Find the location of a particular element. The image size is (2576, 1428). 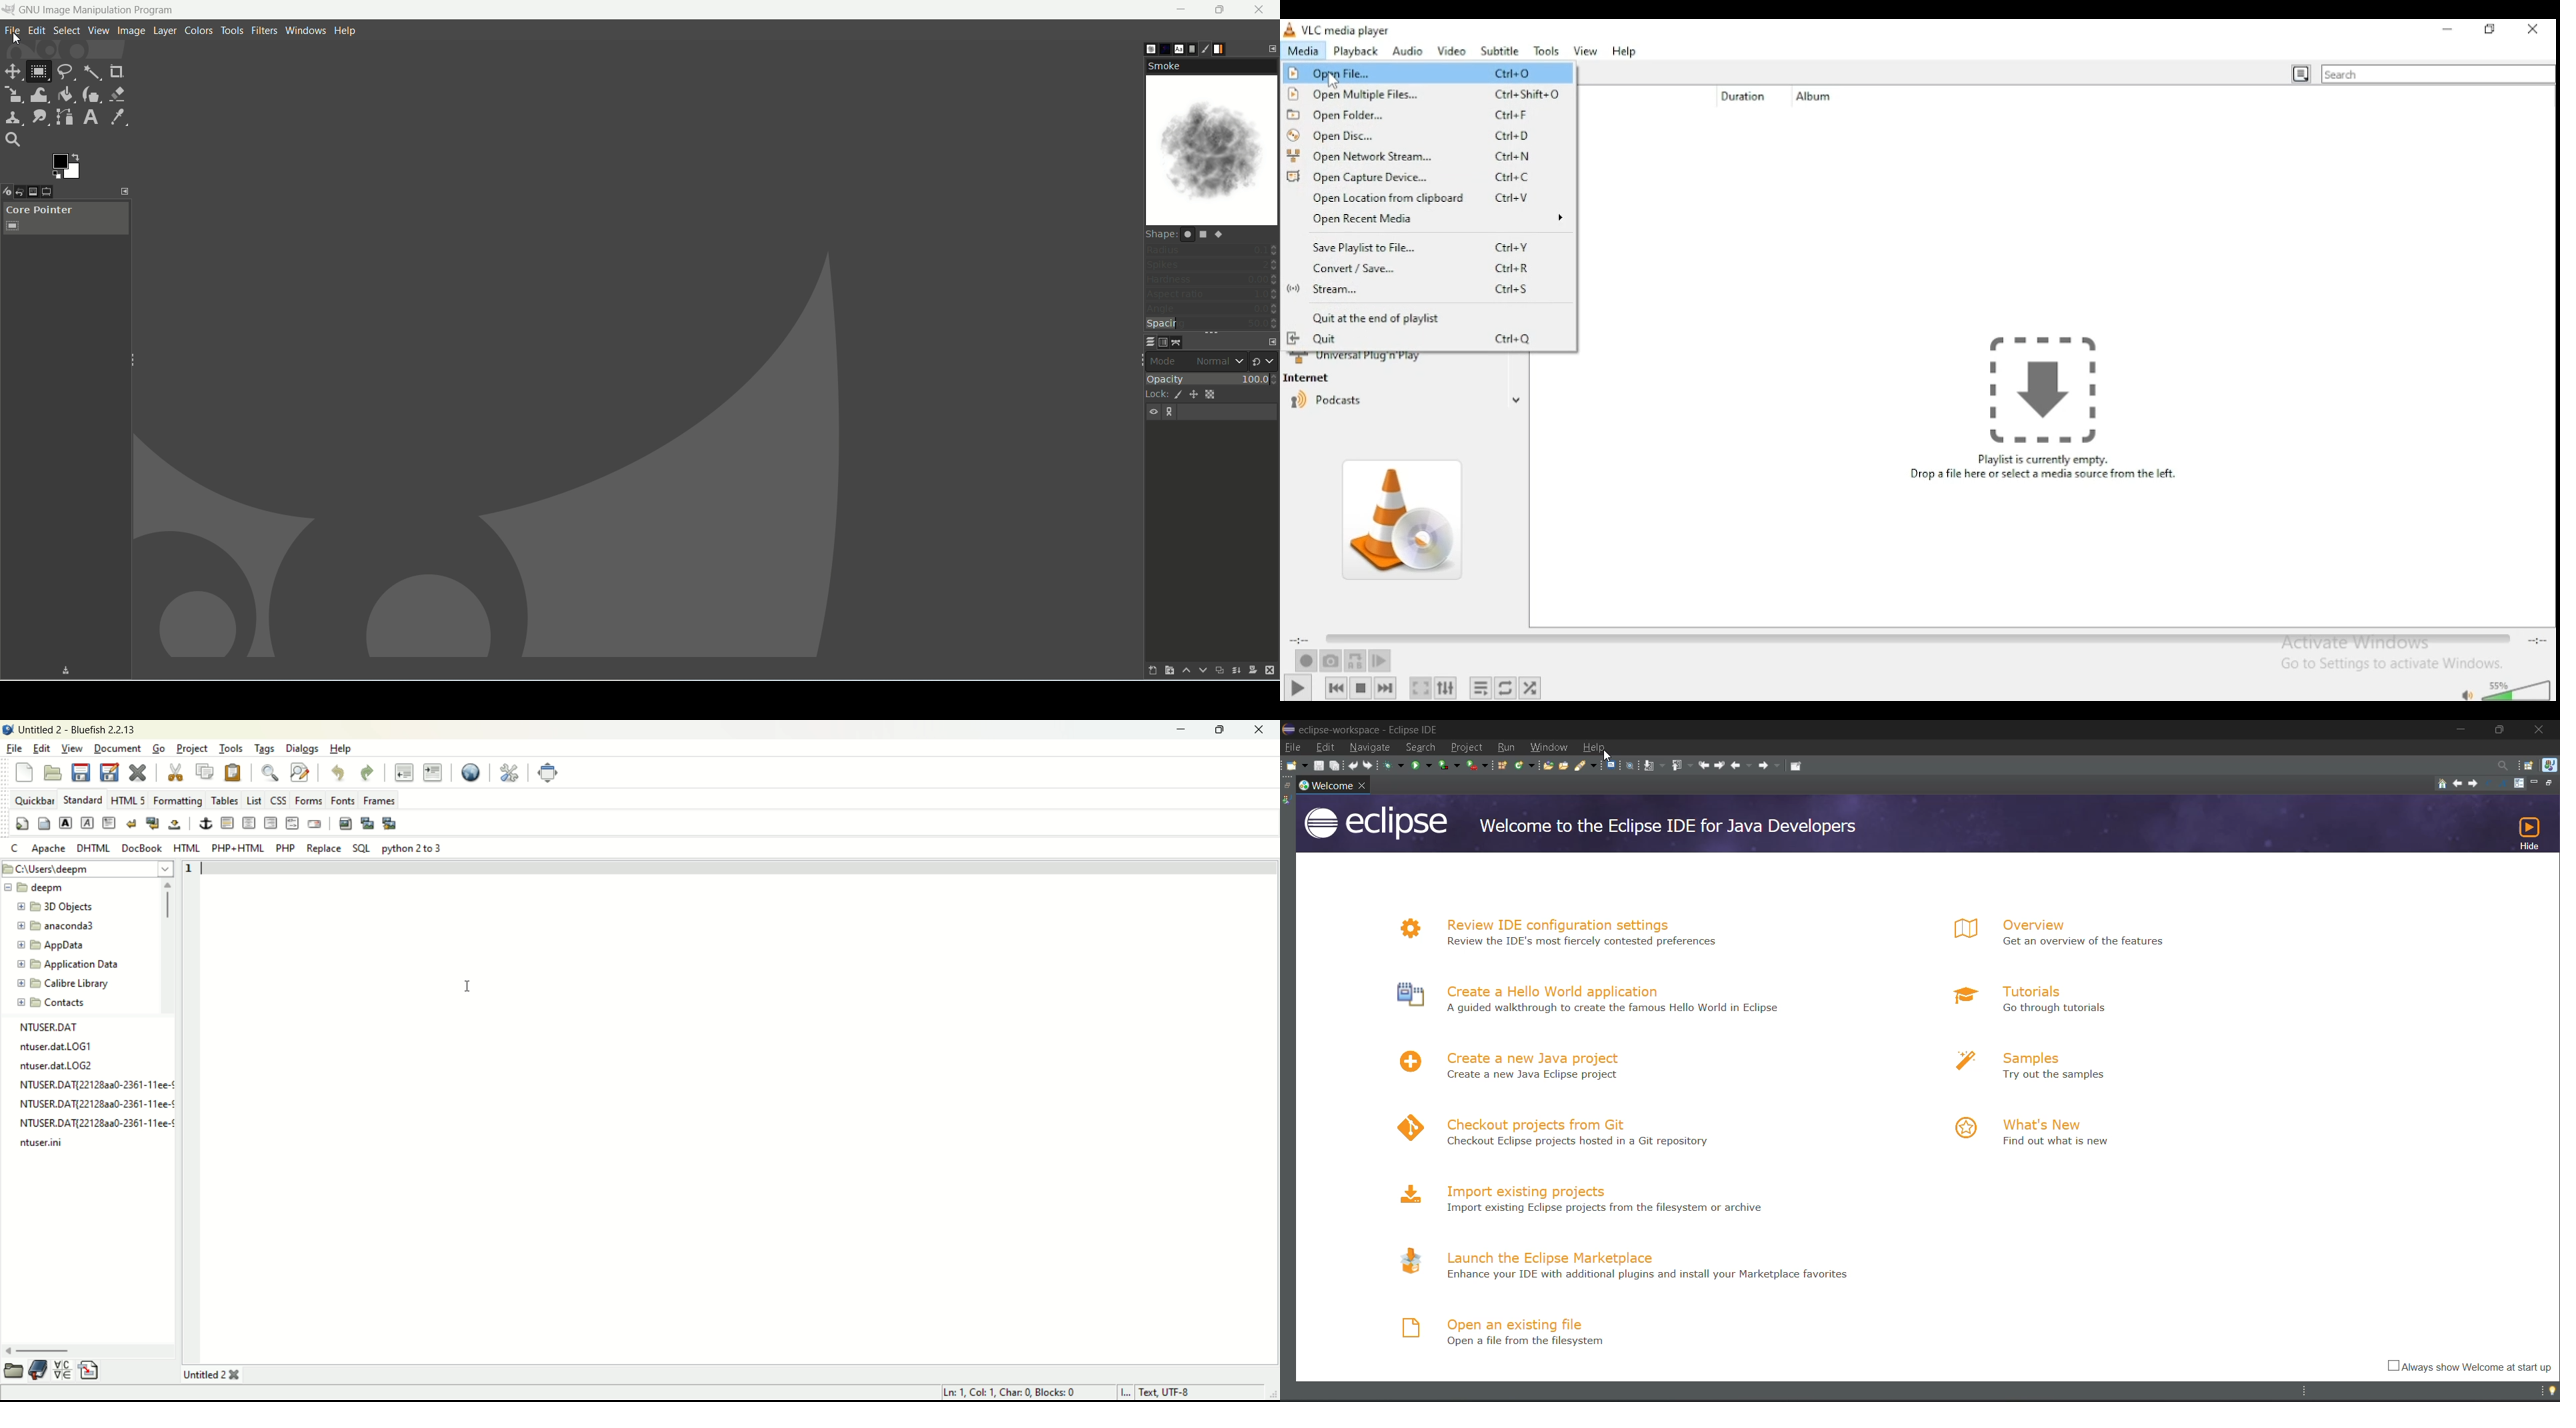

clone tool is located at coordinates (13, 119).